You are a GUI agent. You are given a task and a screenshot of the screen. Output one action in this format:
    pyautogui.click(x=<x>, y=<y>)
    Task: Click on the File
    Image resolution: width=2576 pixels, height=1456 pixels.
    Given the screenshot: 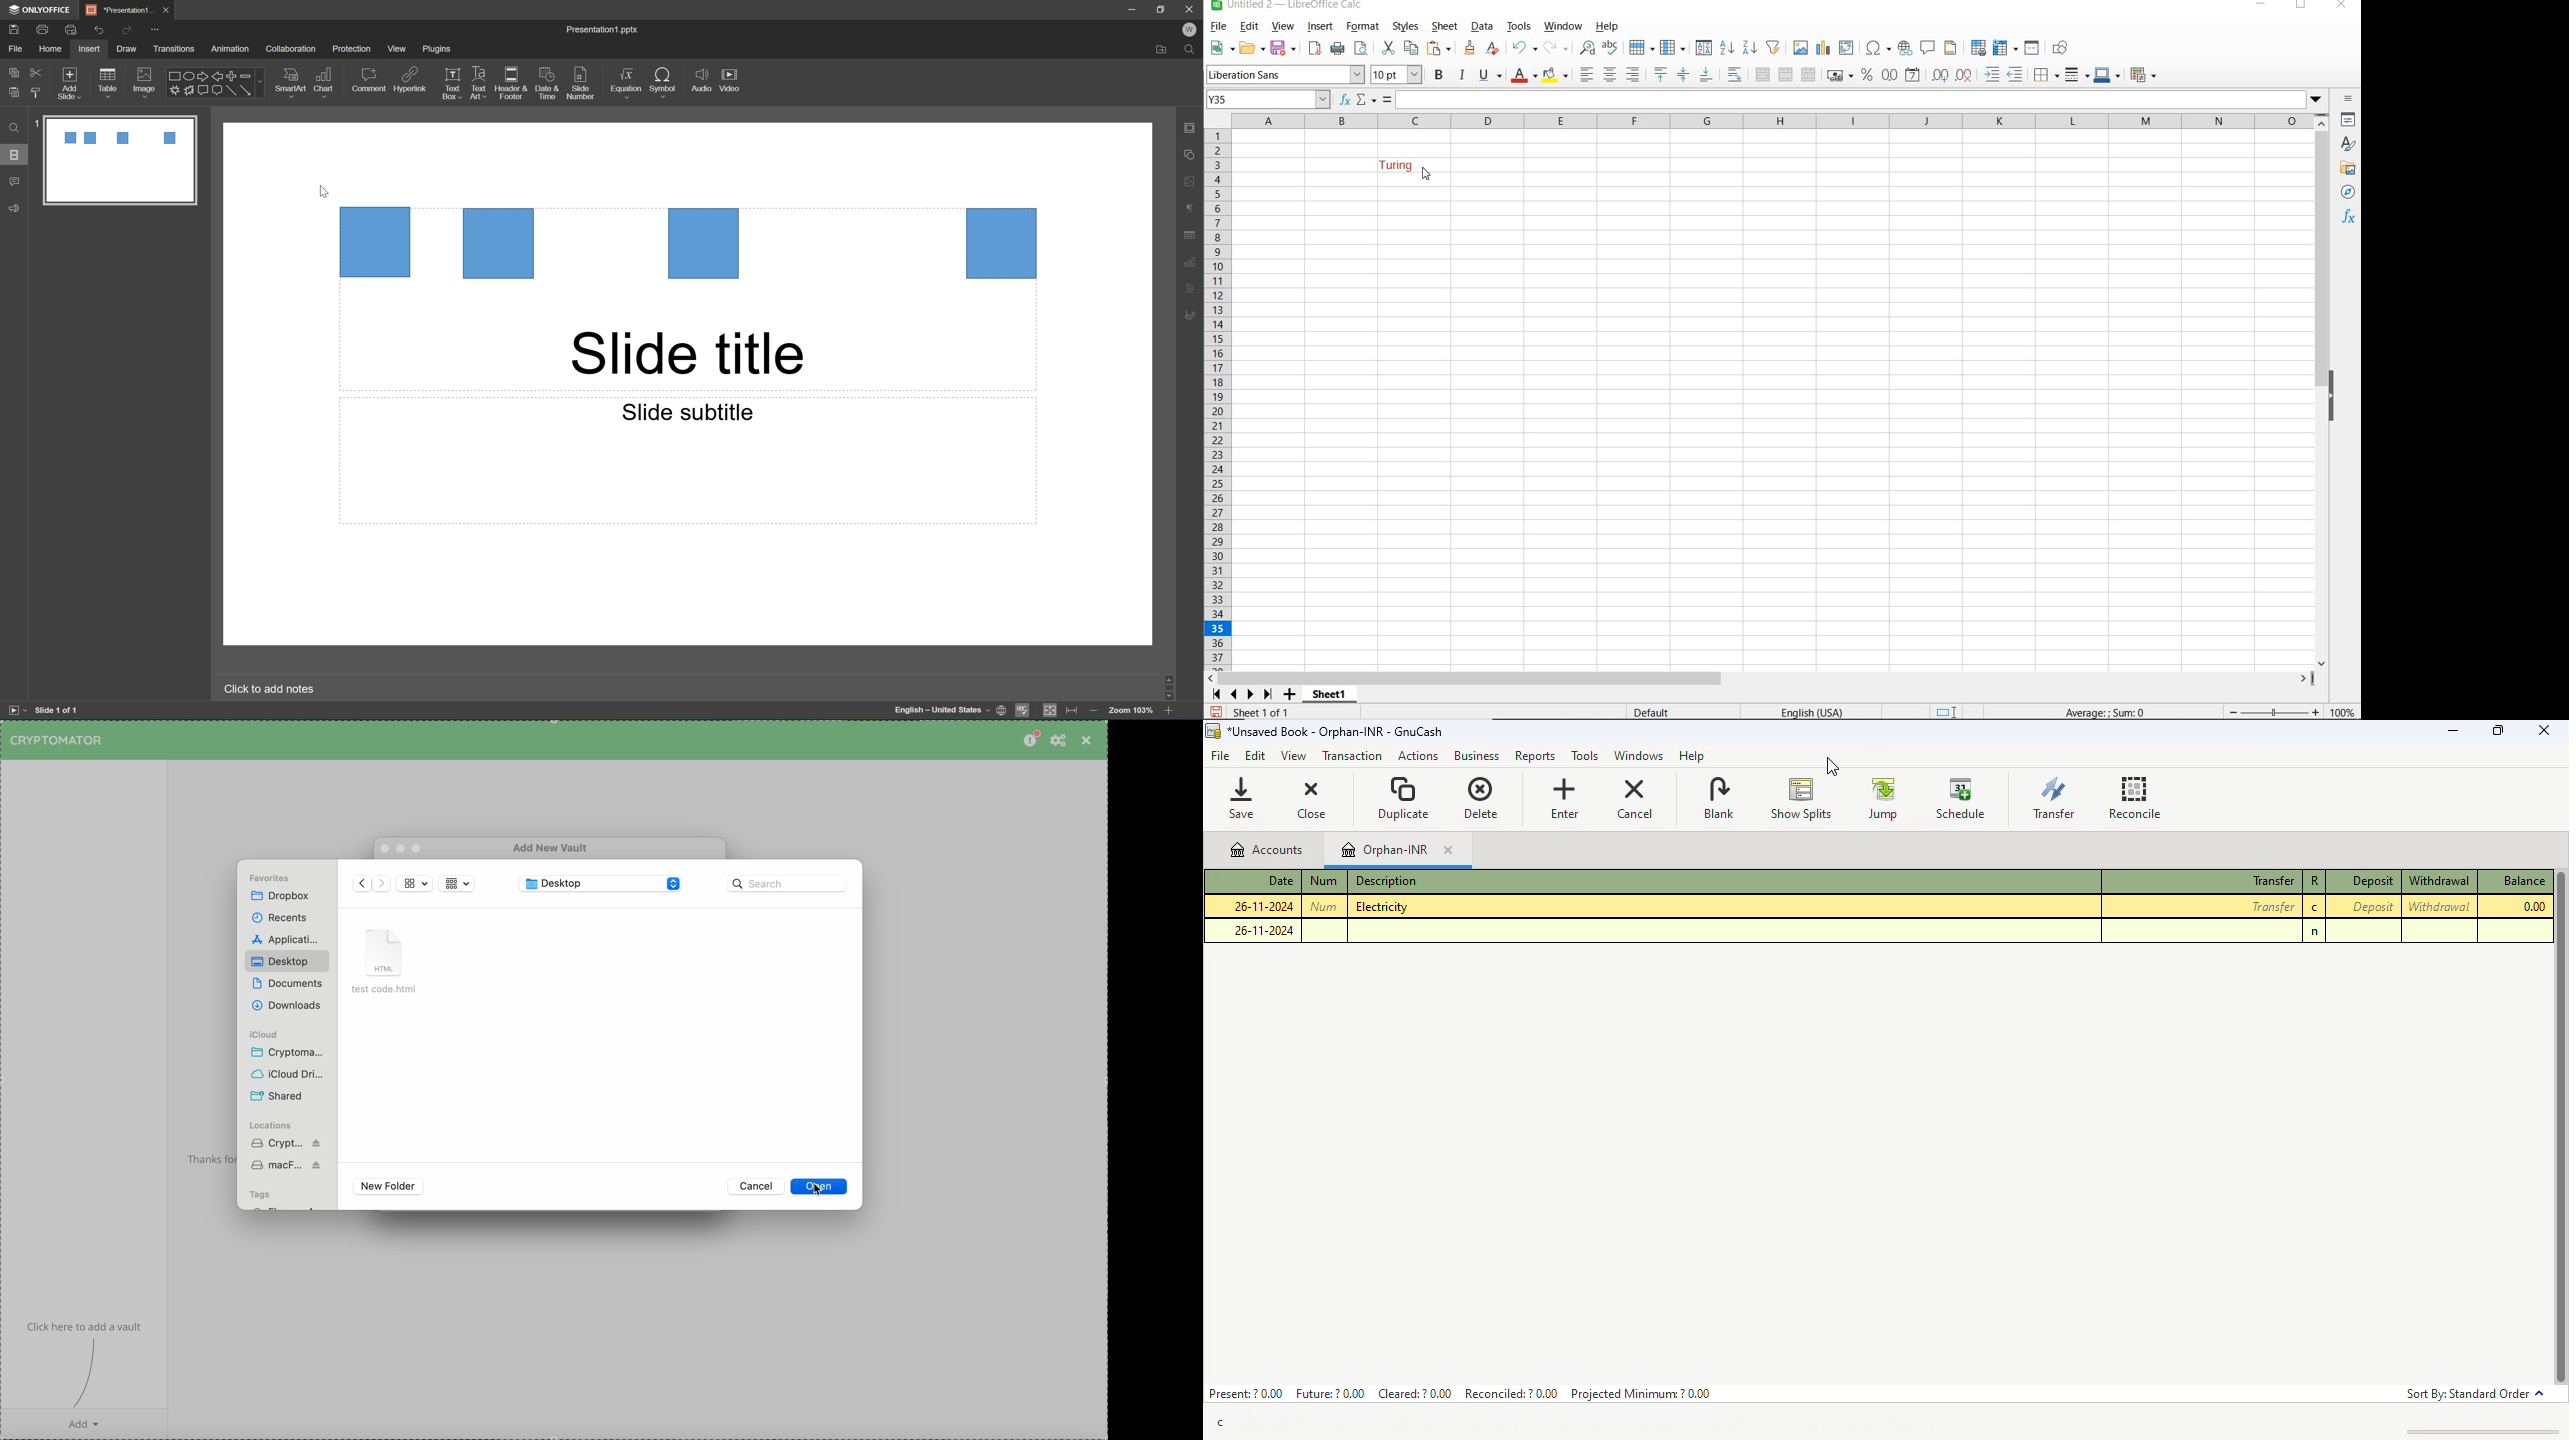 What is the action you would take?
    pyautogui.click(x=17, y=49)
    